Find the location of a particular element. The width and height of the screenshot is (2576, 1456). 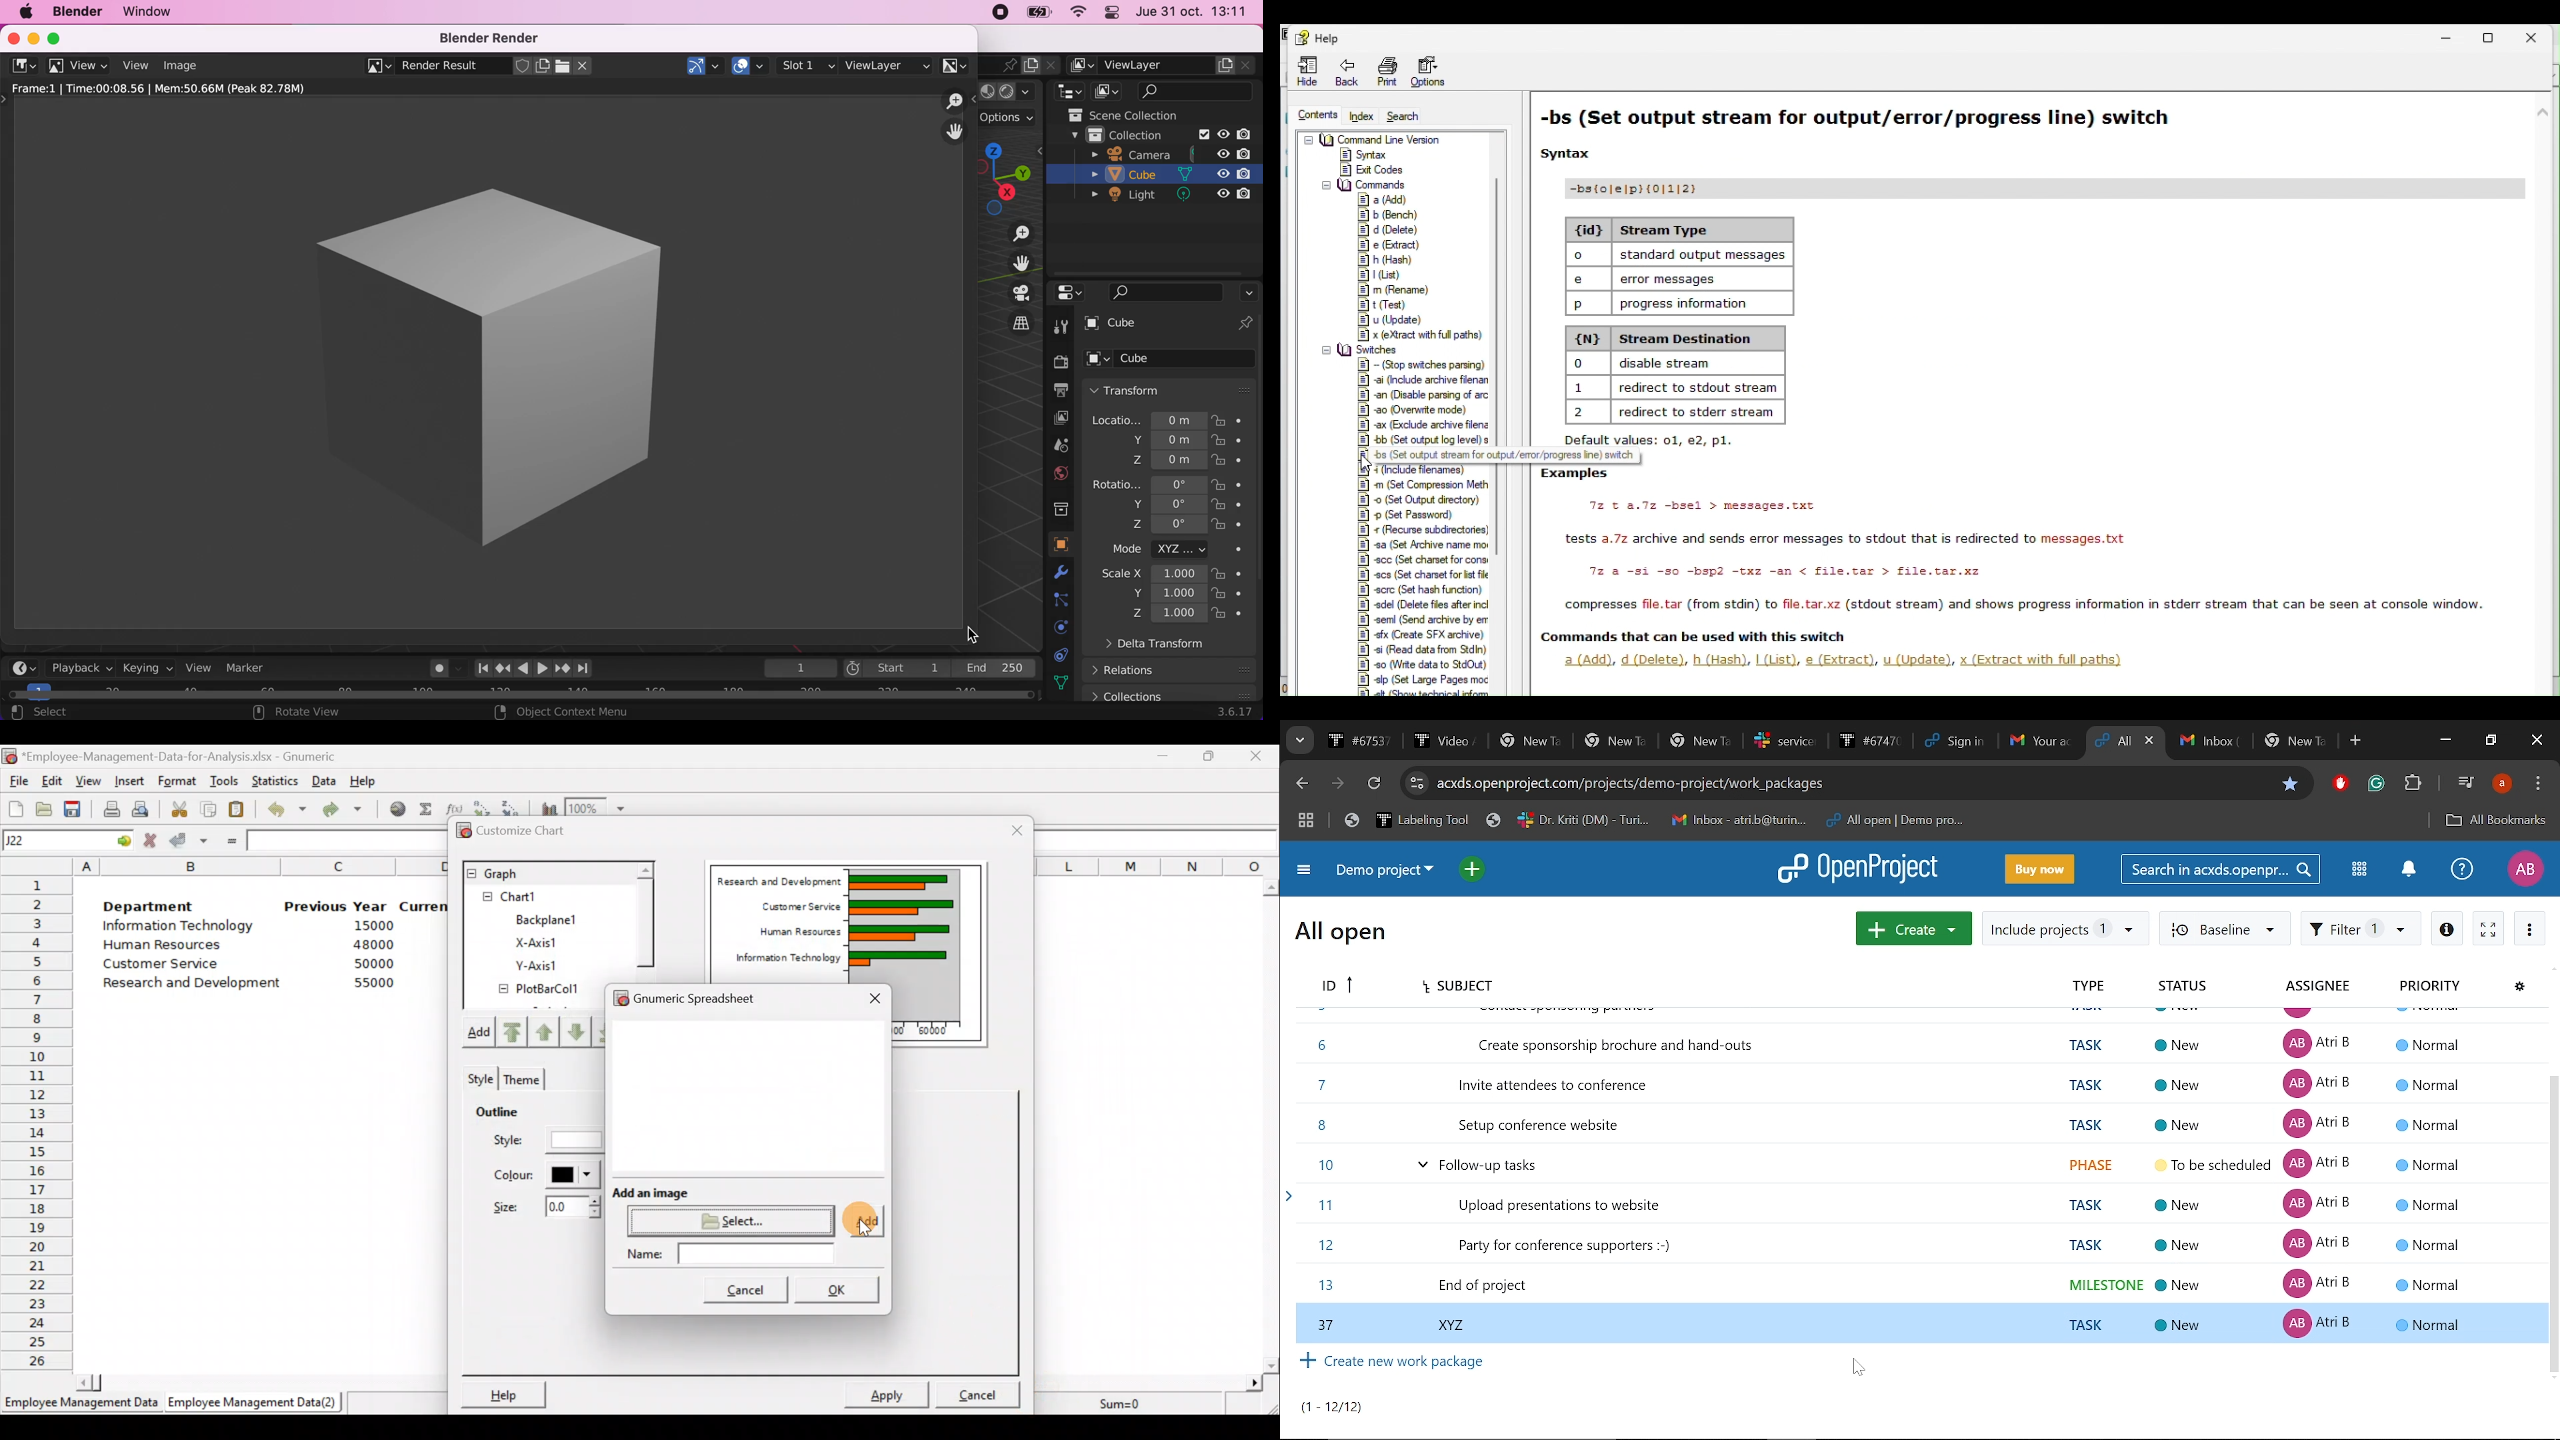

output is located at coordinates (1058, 392).